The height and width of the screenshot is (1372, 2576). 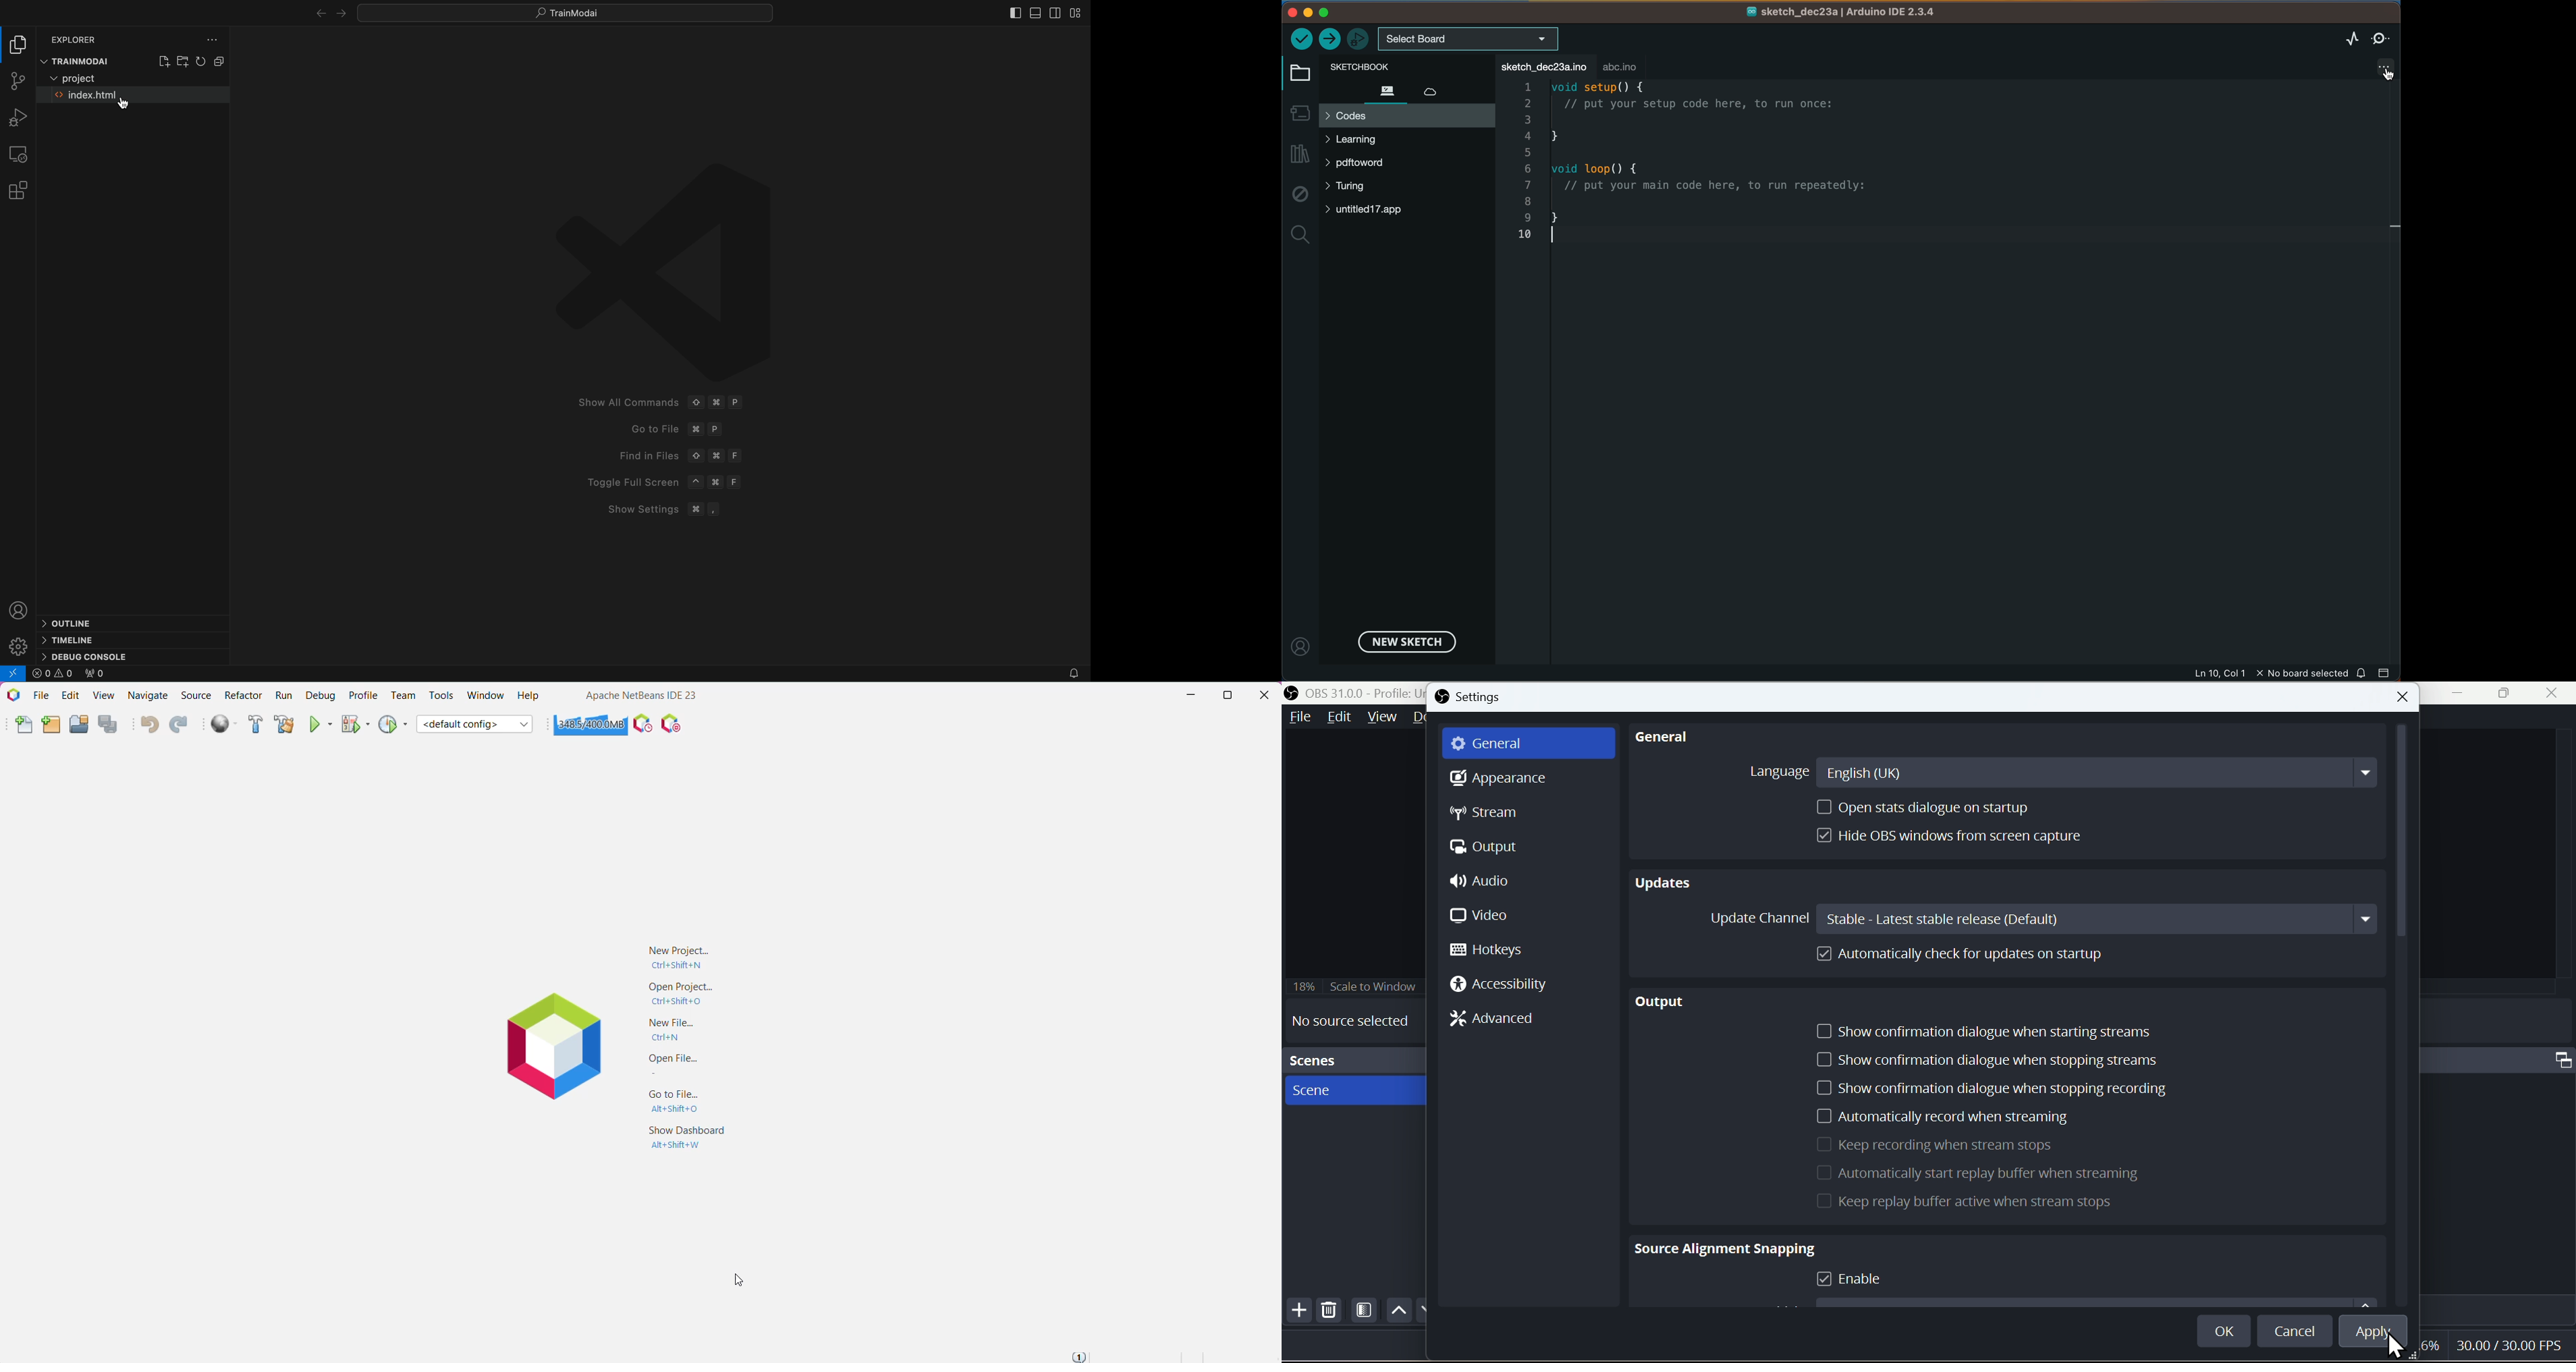 I want to click on trainmodal, so click(x=82, y=61).